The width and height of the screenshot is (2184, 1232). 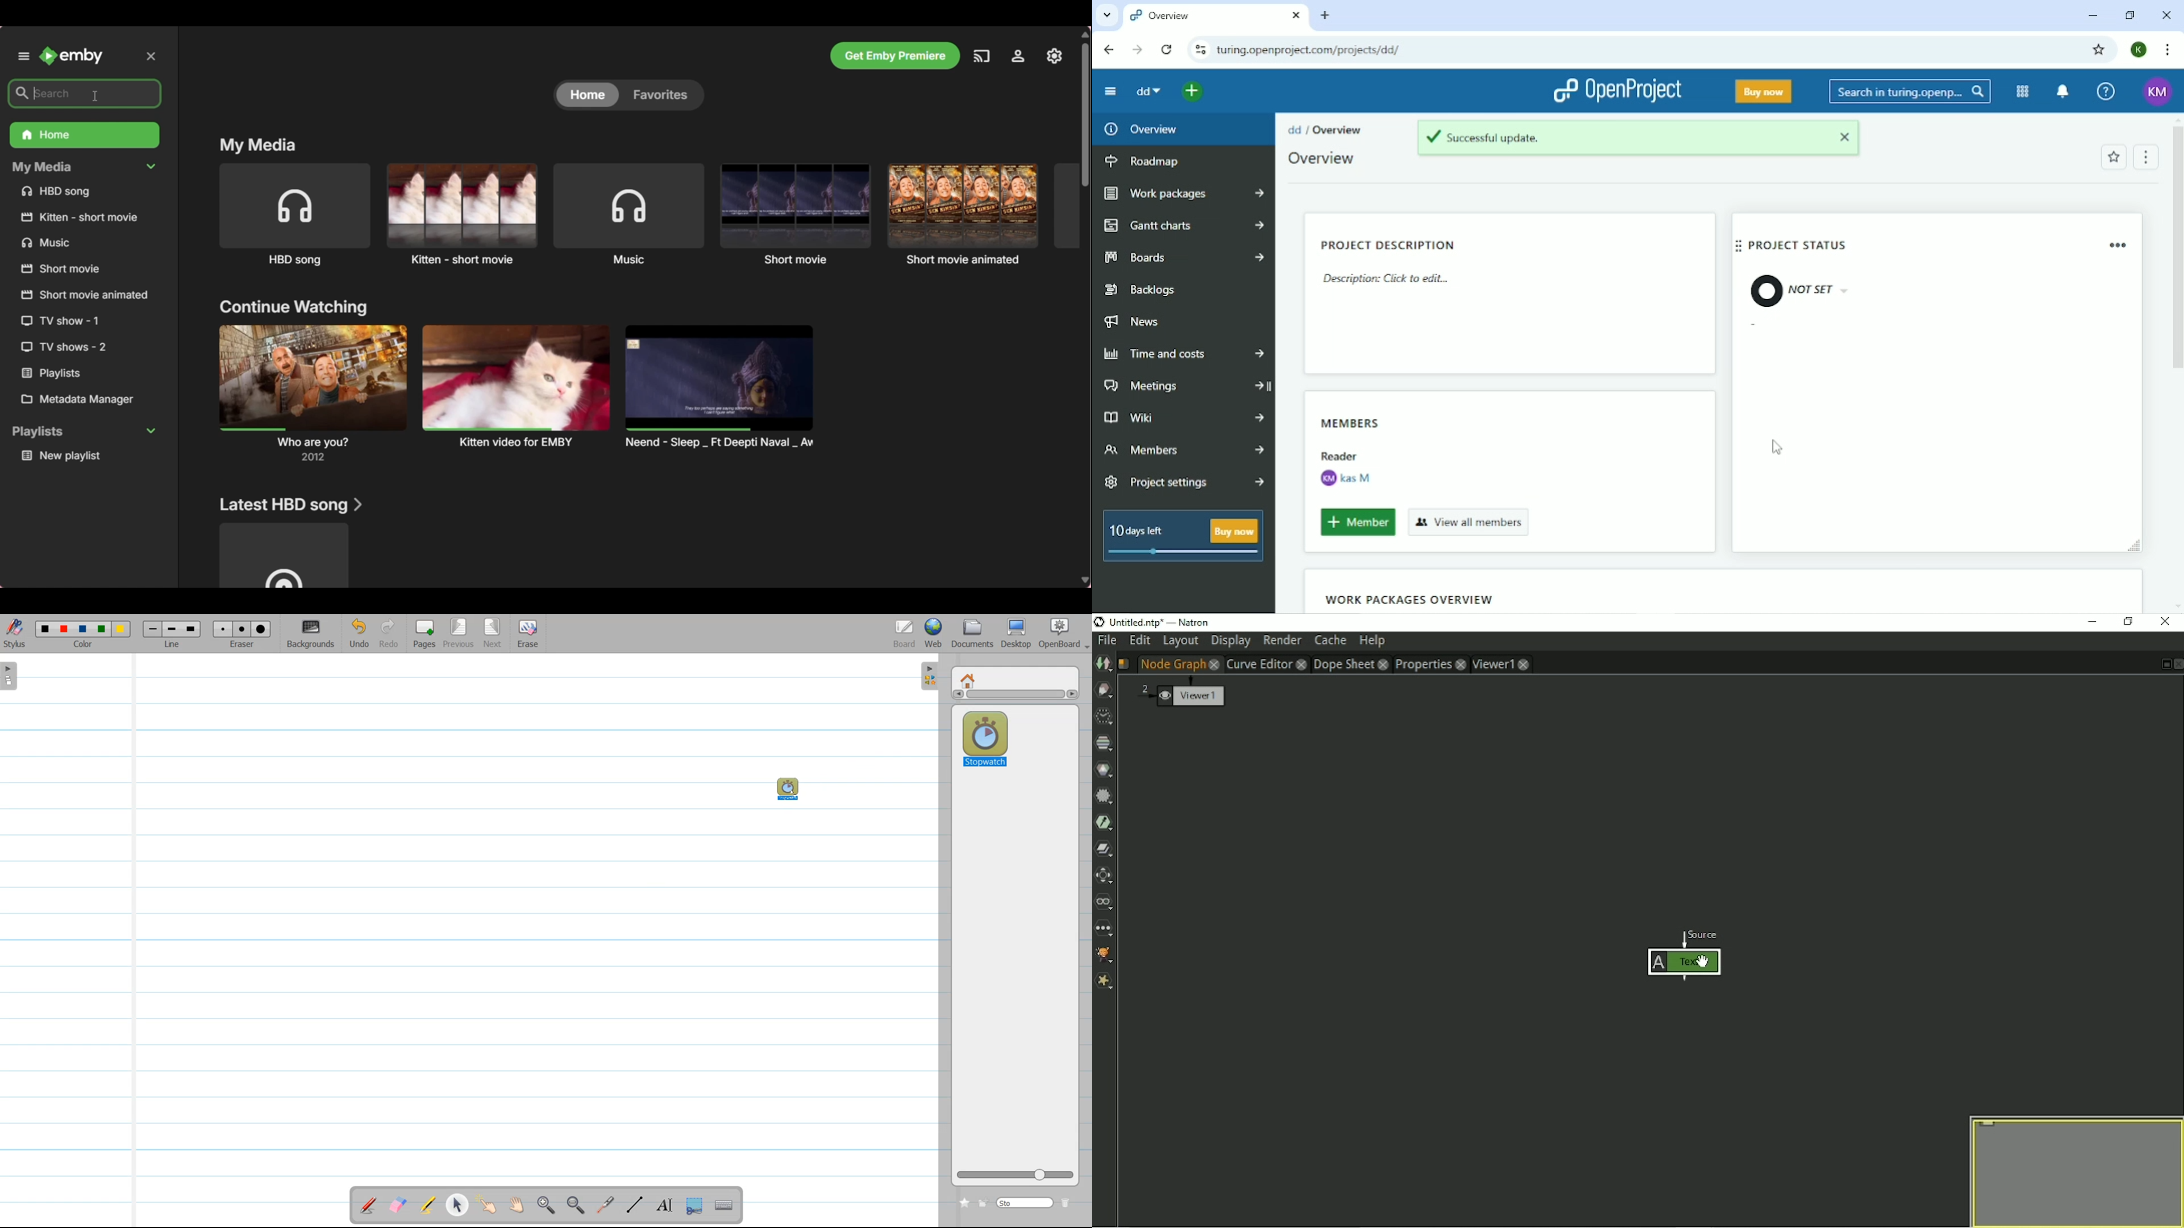 I want to click on Backlogs, so click(x=1143, y=290).